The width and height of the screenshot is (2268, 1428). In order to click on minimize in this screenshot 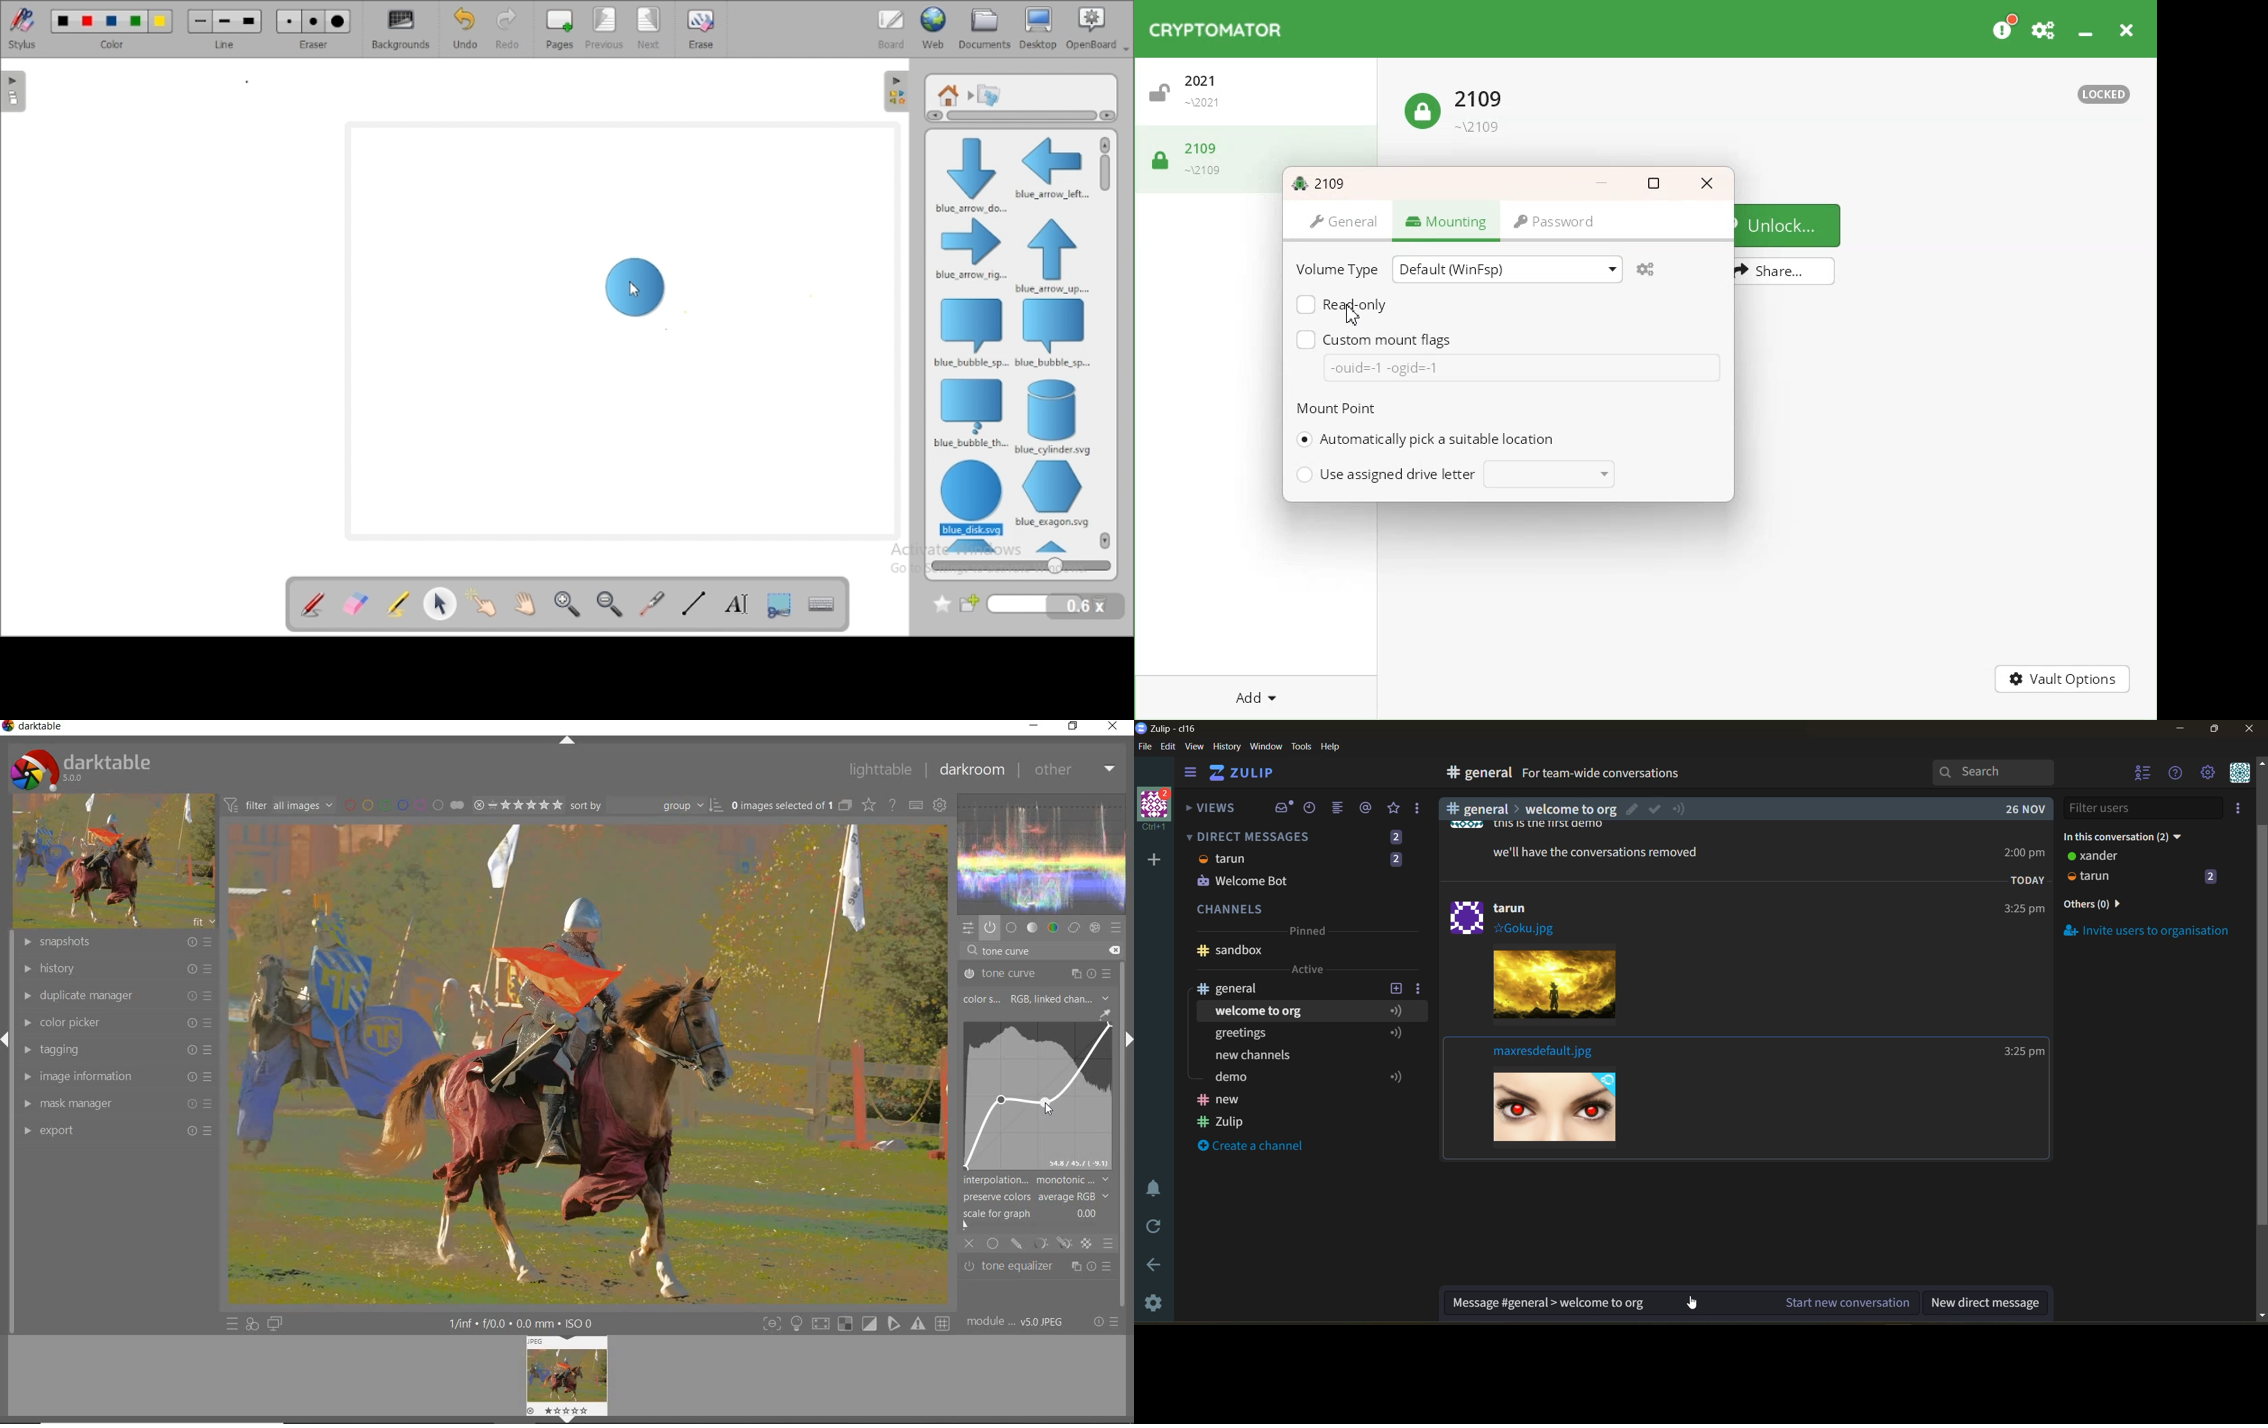, I will do `click(1036, 725)`.